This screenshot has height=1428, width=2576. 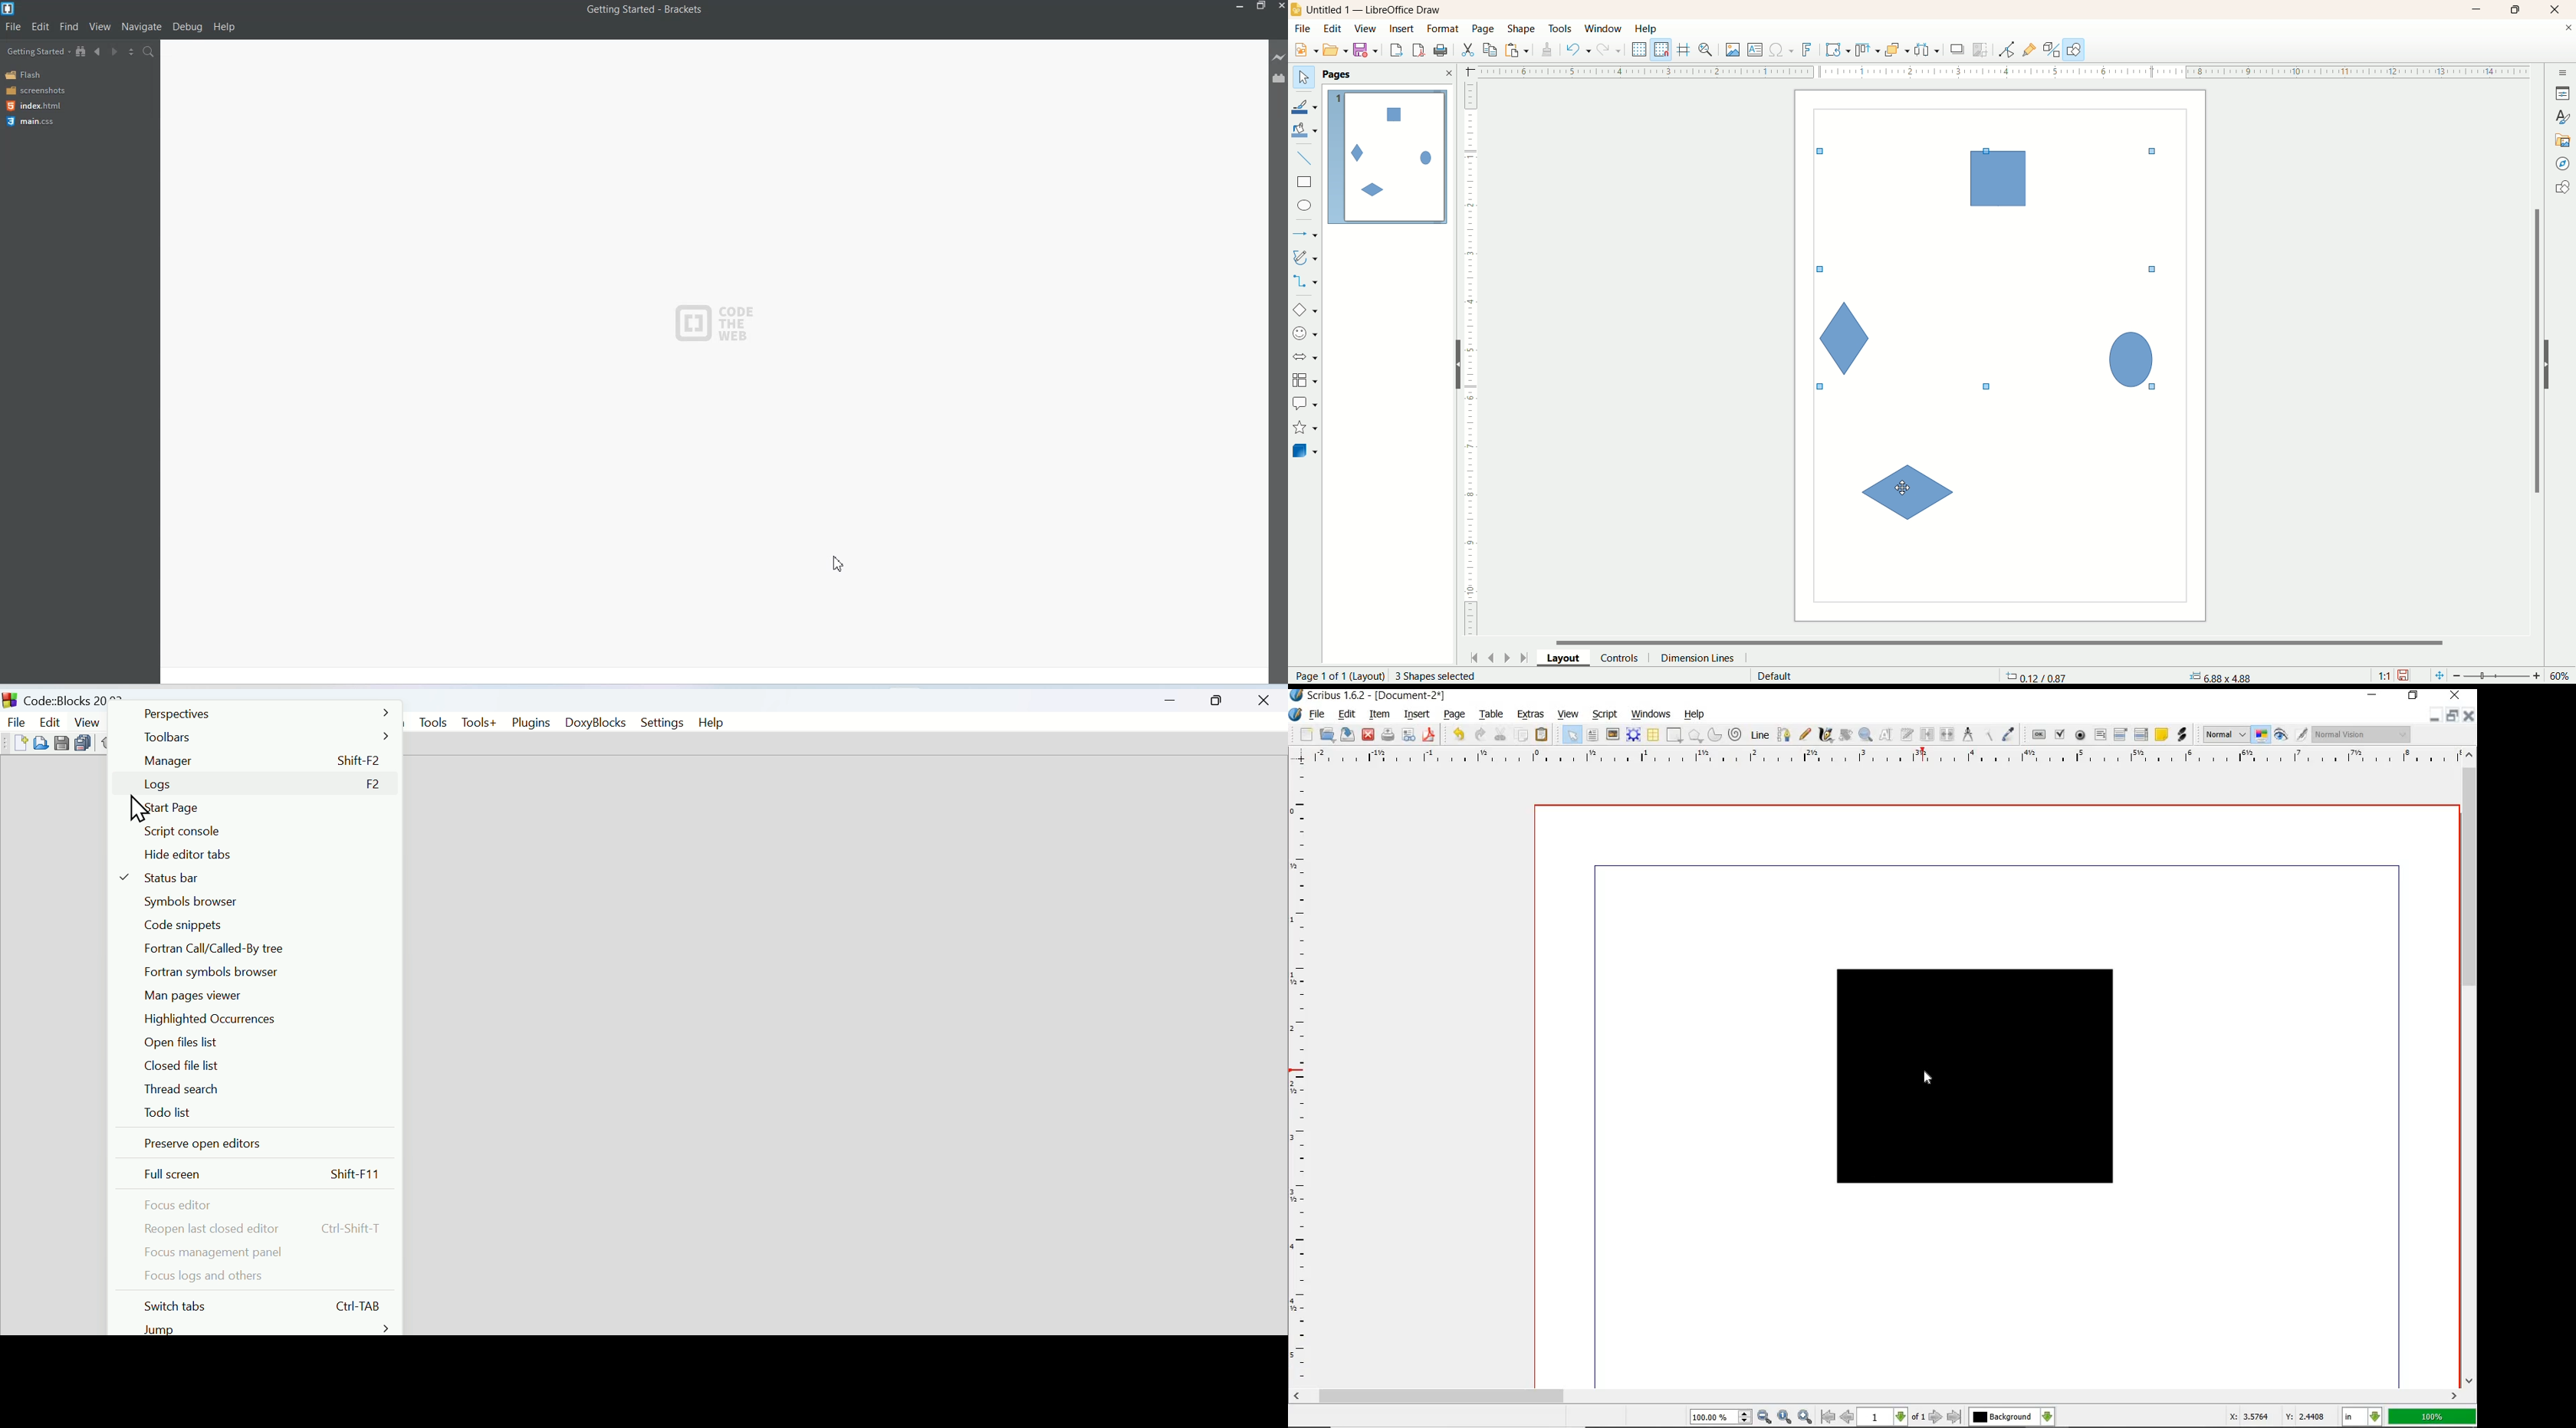 What do you see at coordinates (87, 721) in the screenshot?
I see `View` at bounding box center [87, 721].